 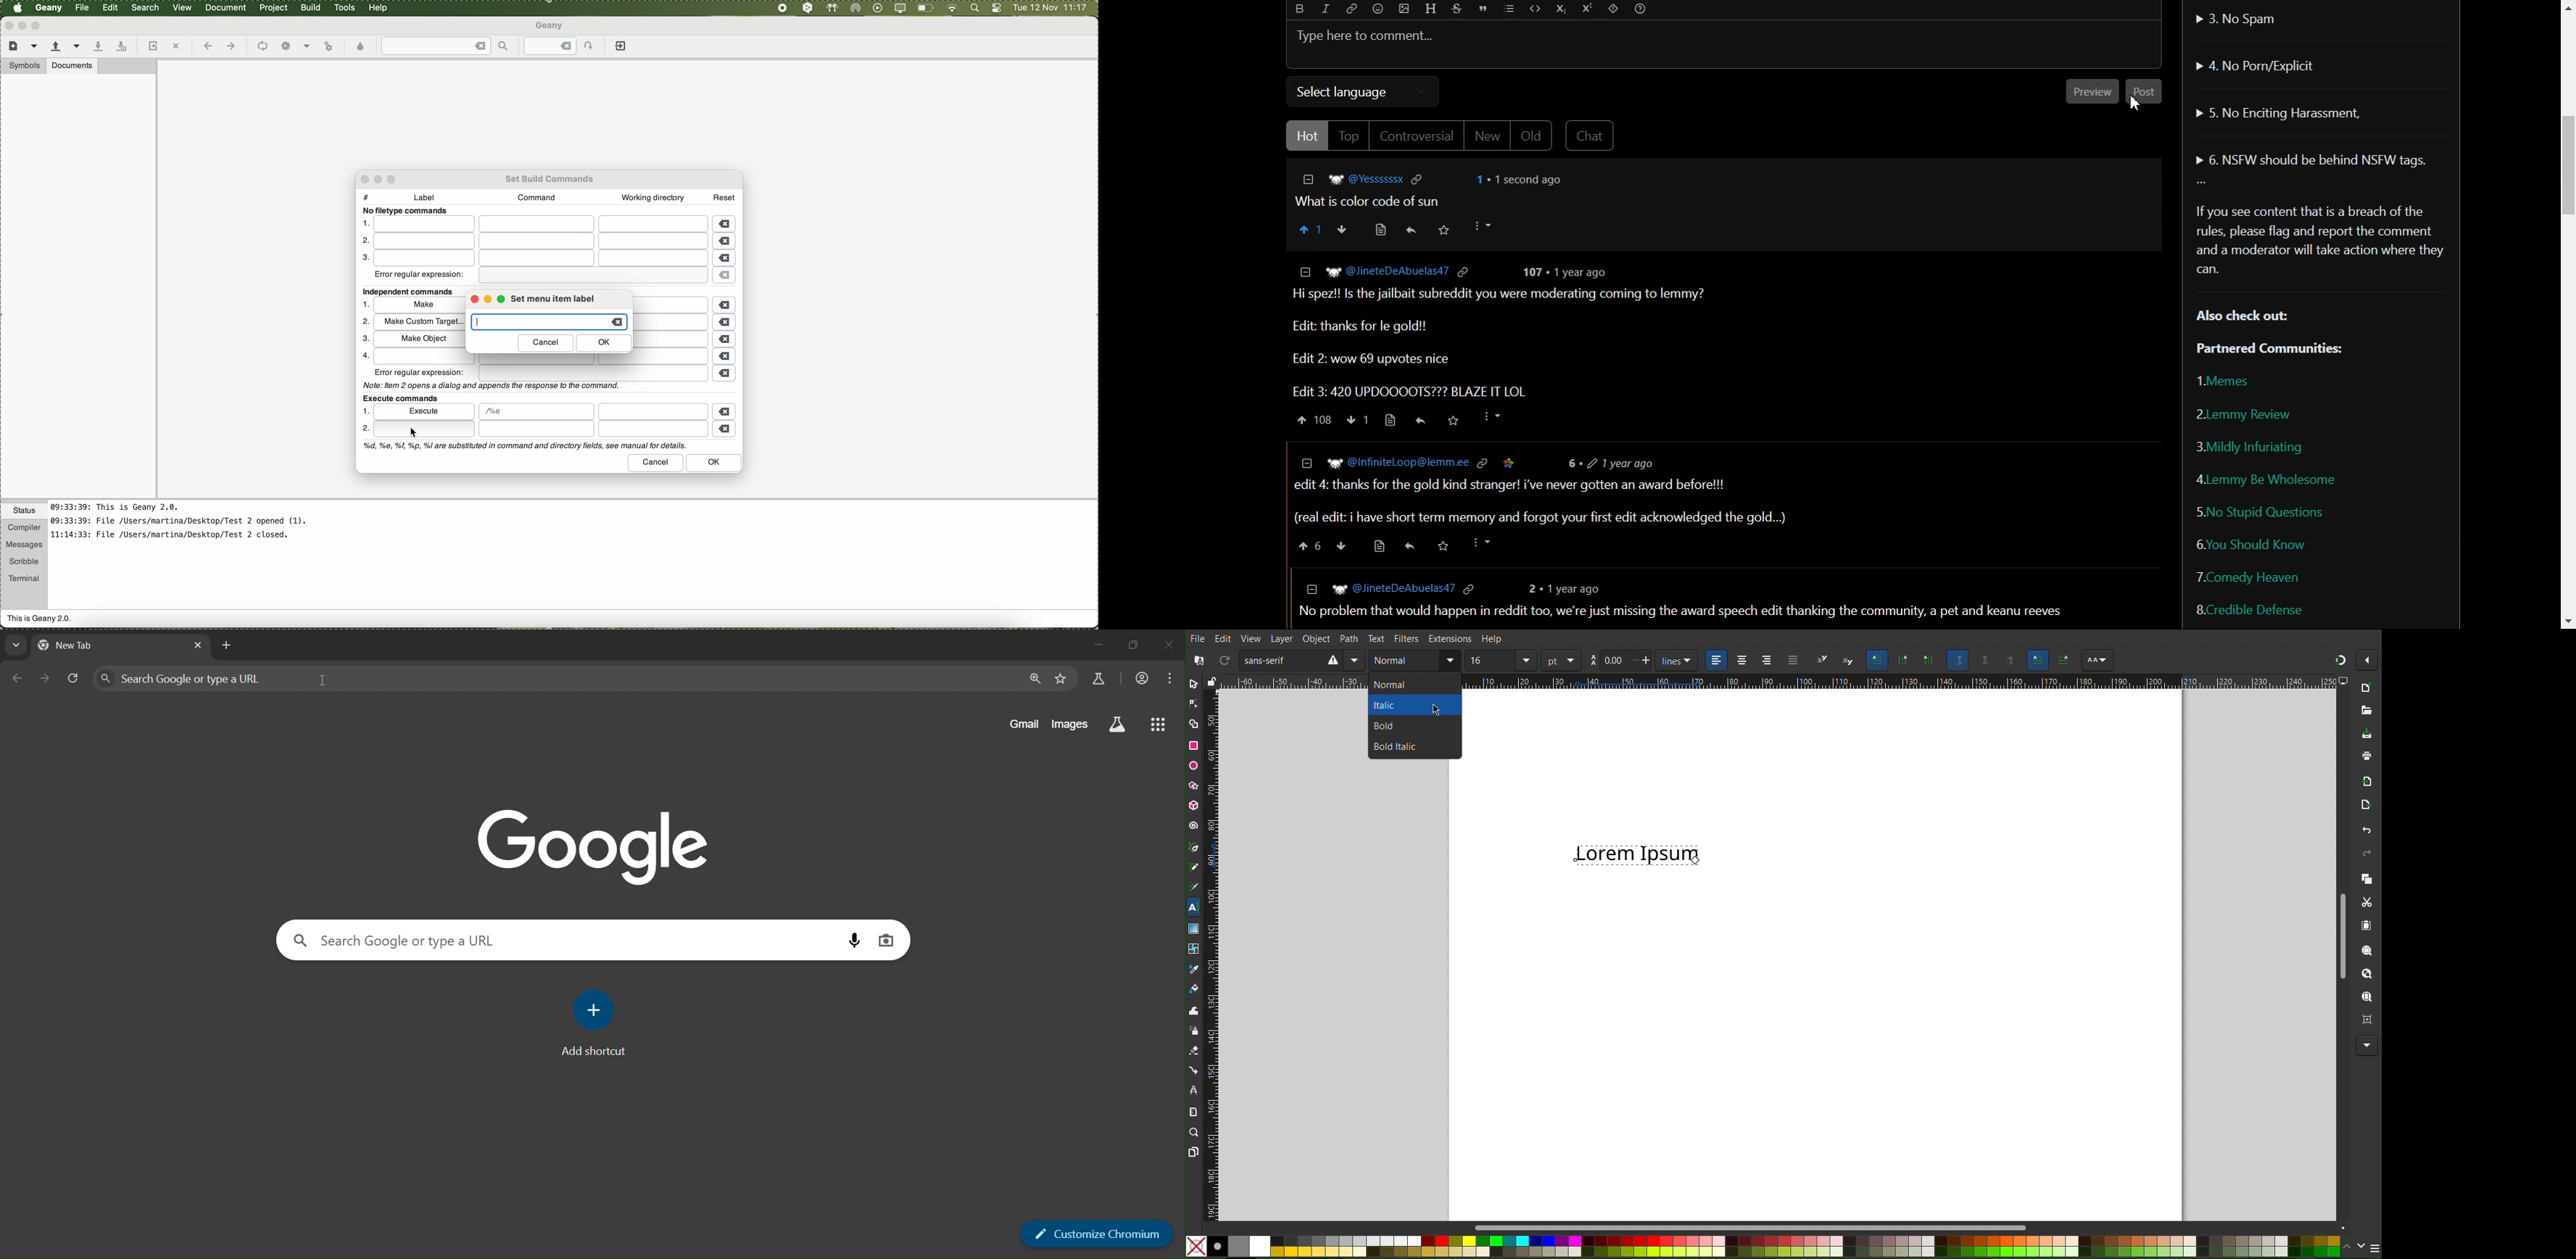 What do you see at coordinates (1330, 660) in the screenshot?
I see `Rotate CW` at bounding box center [1330, 660].